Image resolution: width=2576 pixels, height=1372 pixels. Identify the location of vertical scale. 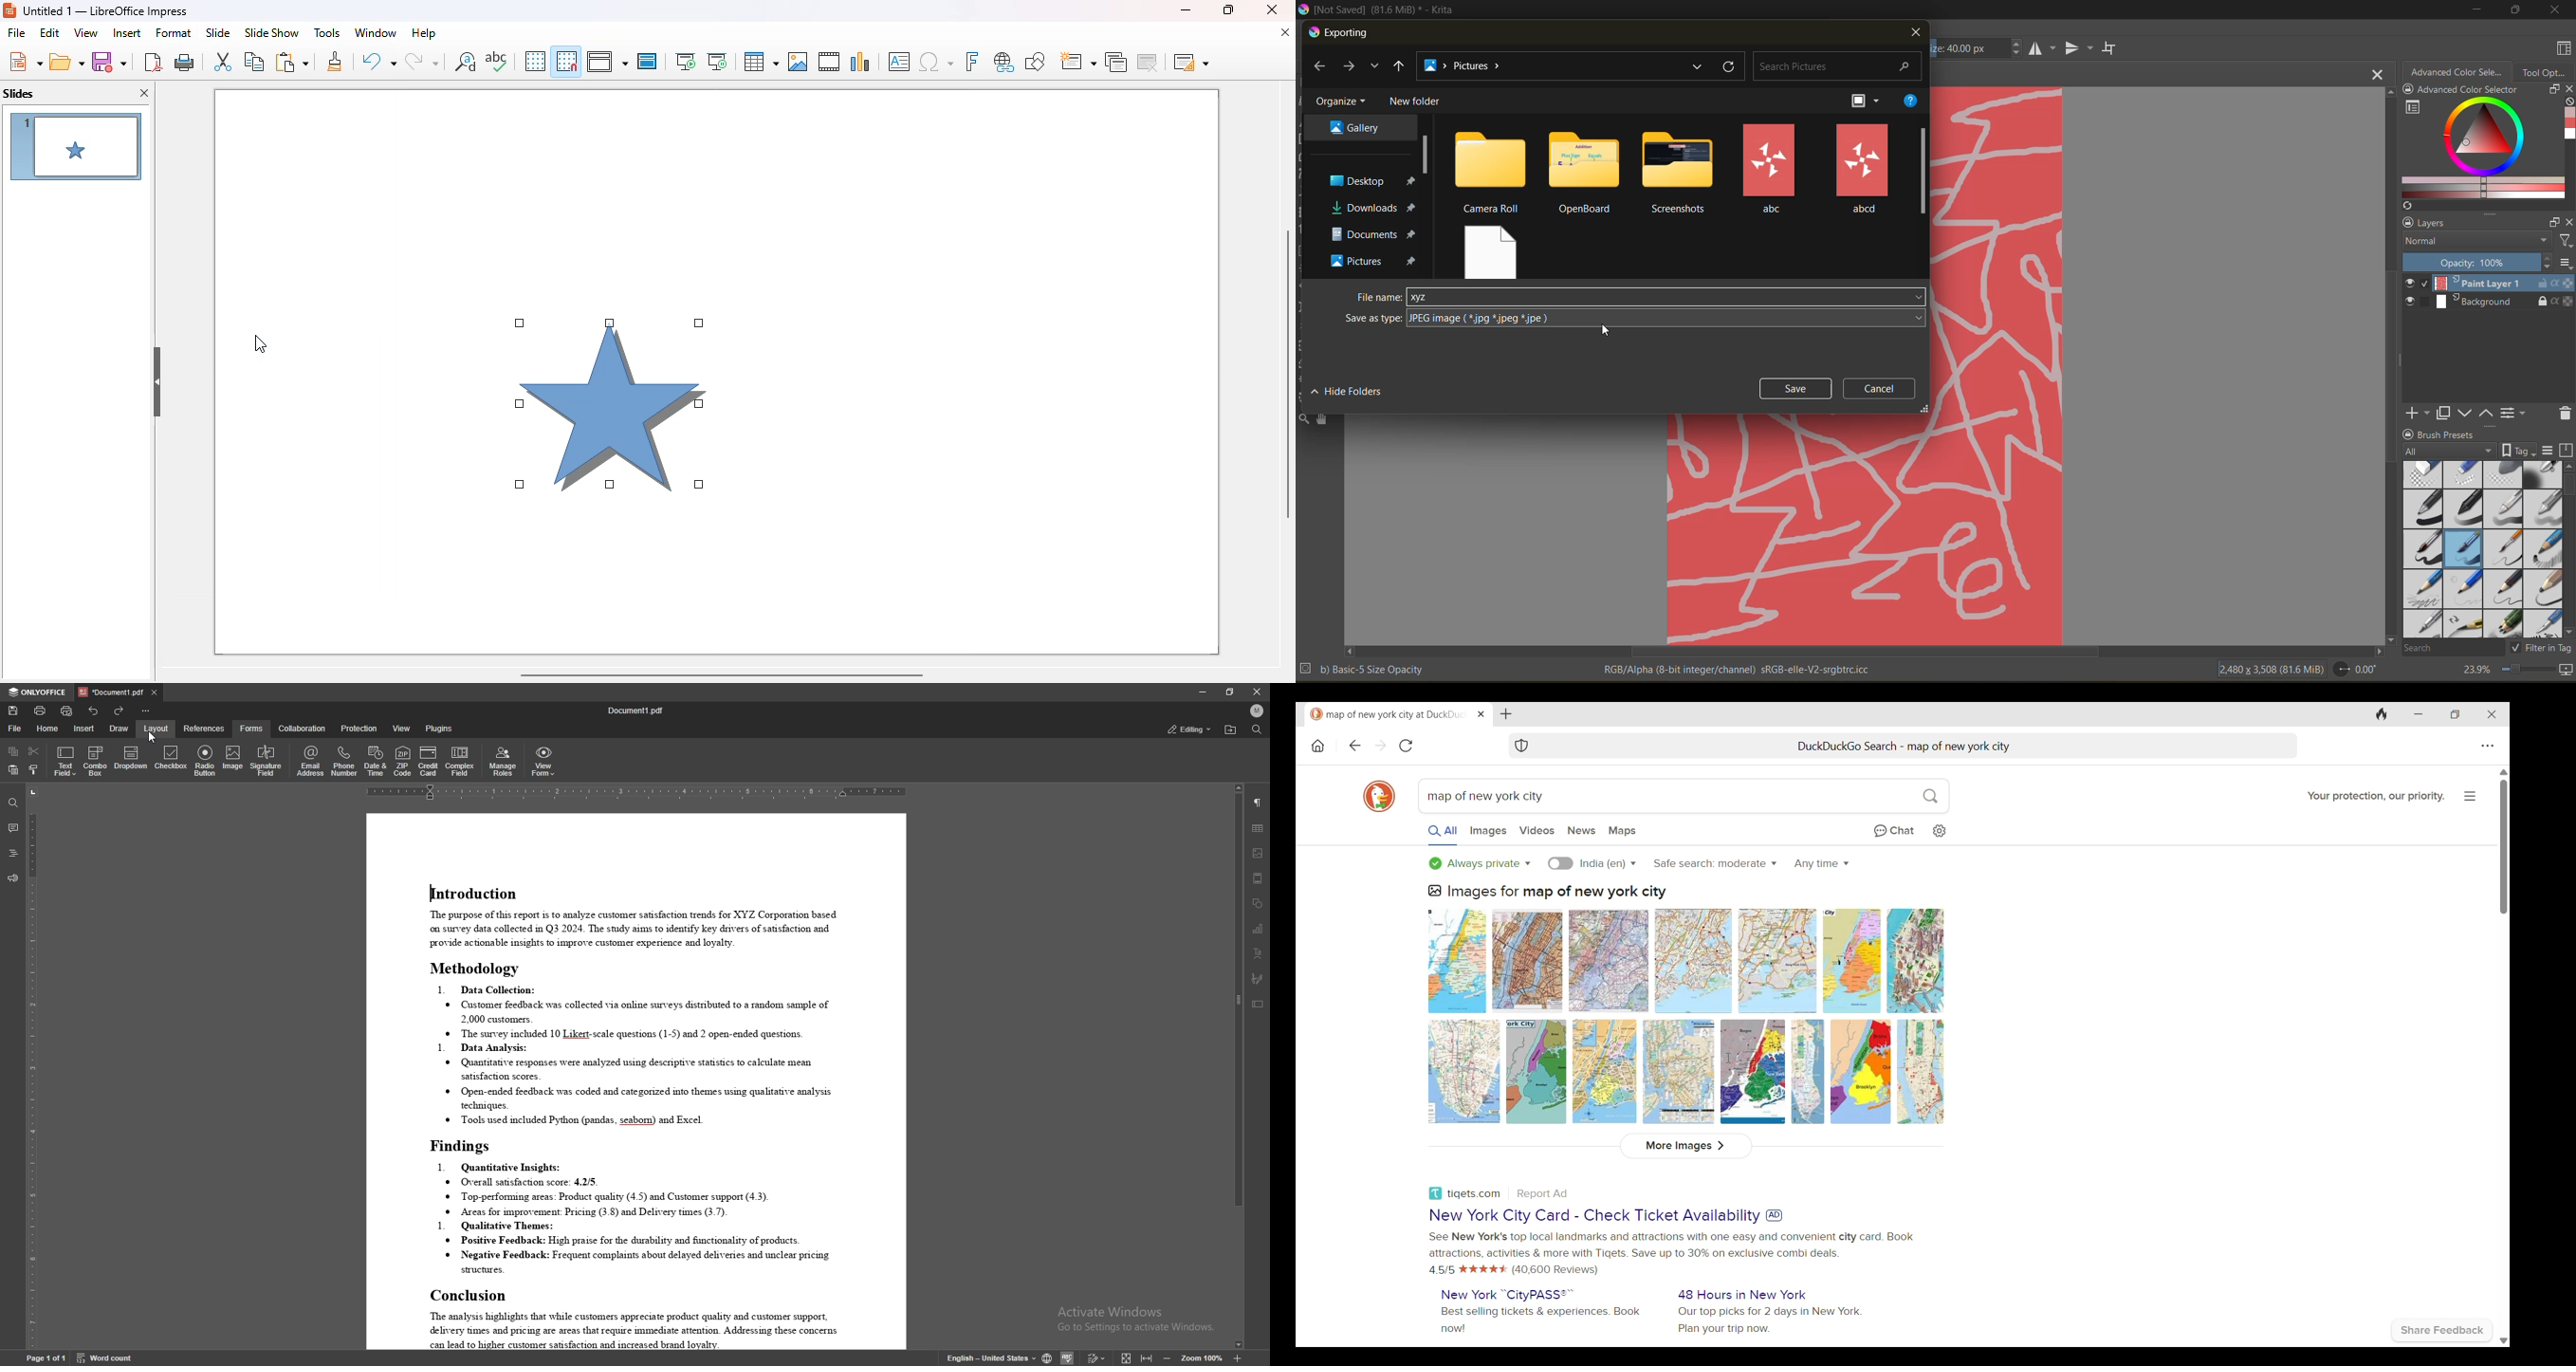
(29, 1066).